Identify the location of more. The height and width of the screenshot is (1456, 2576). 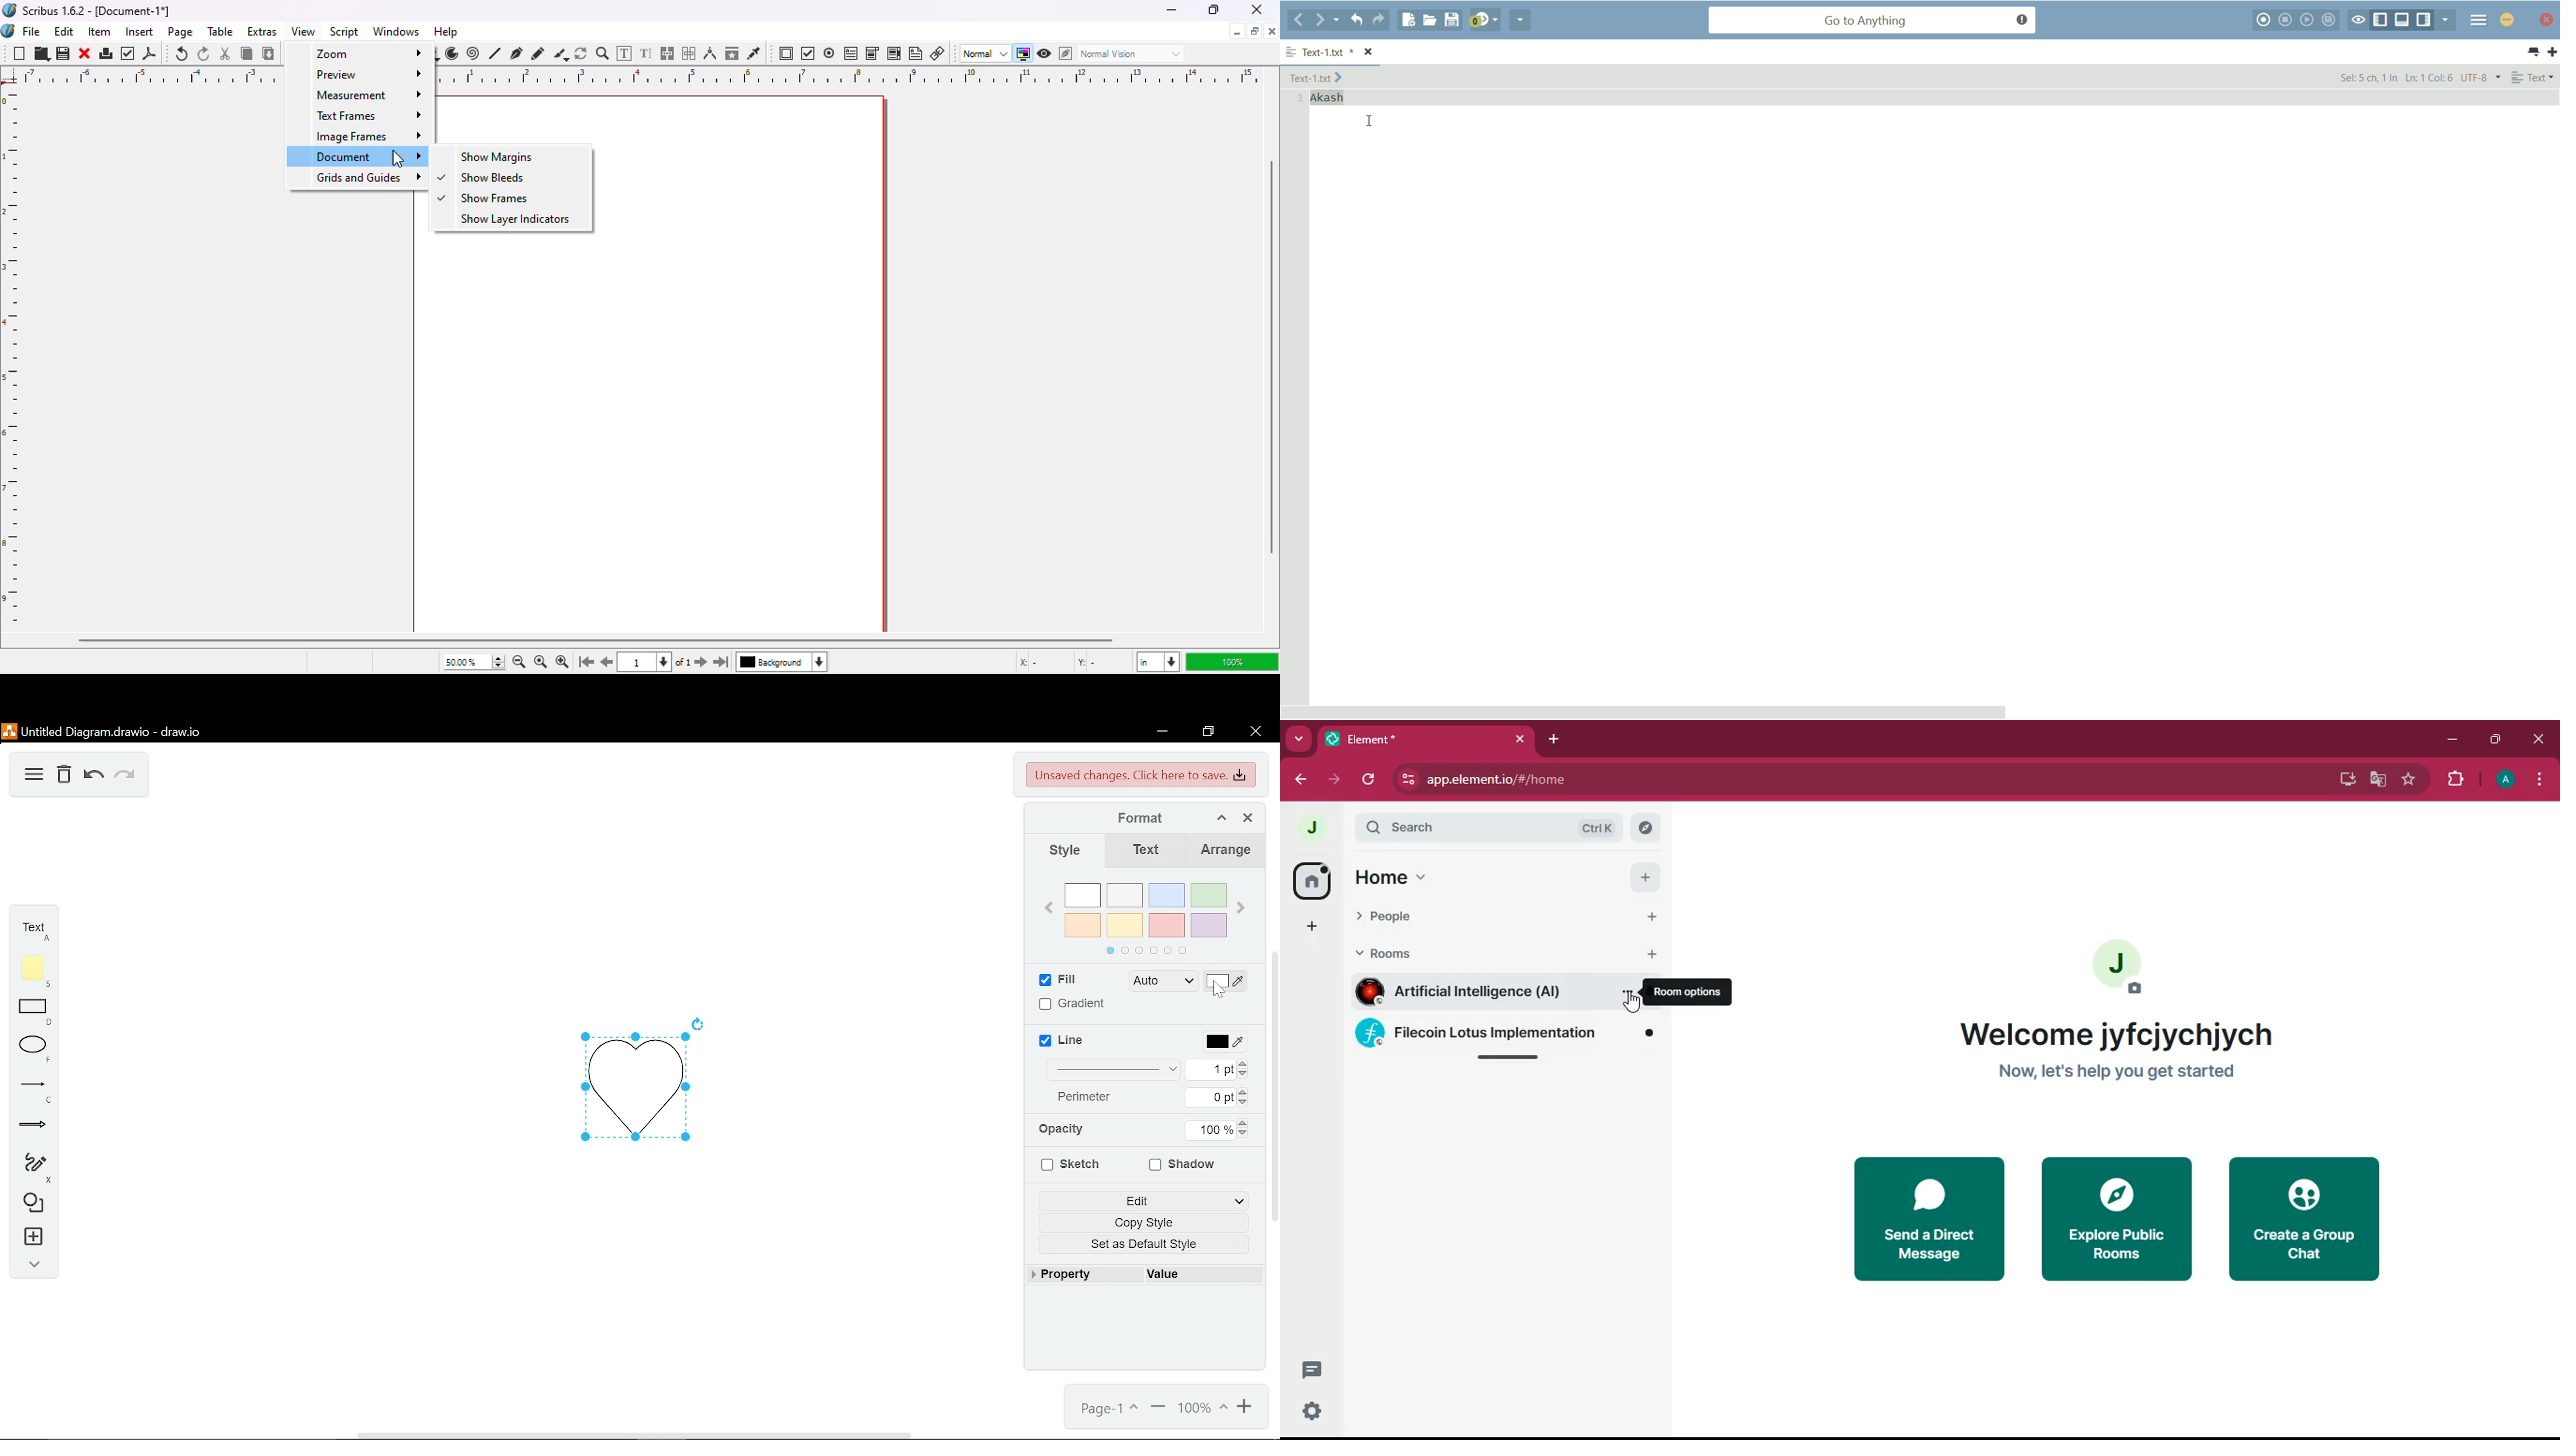
(1296, 739).